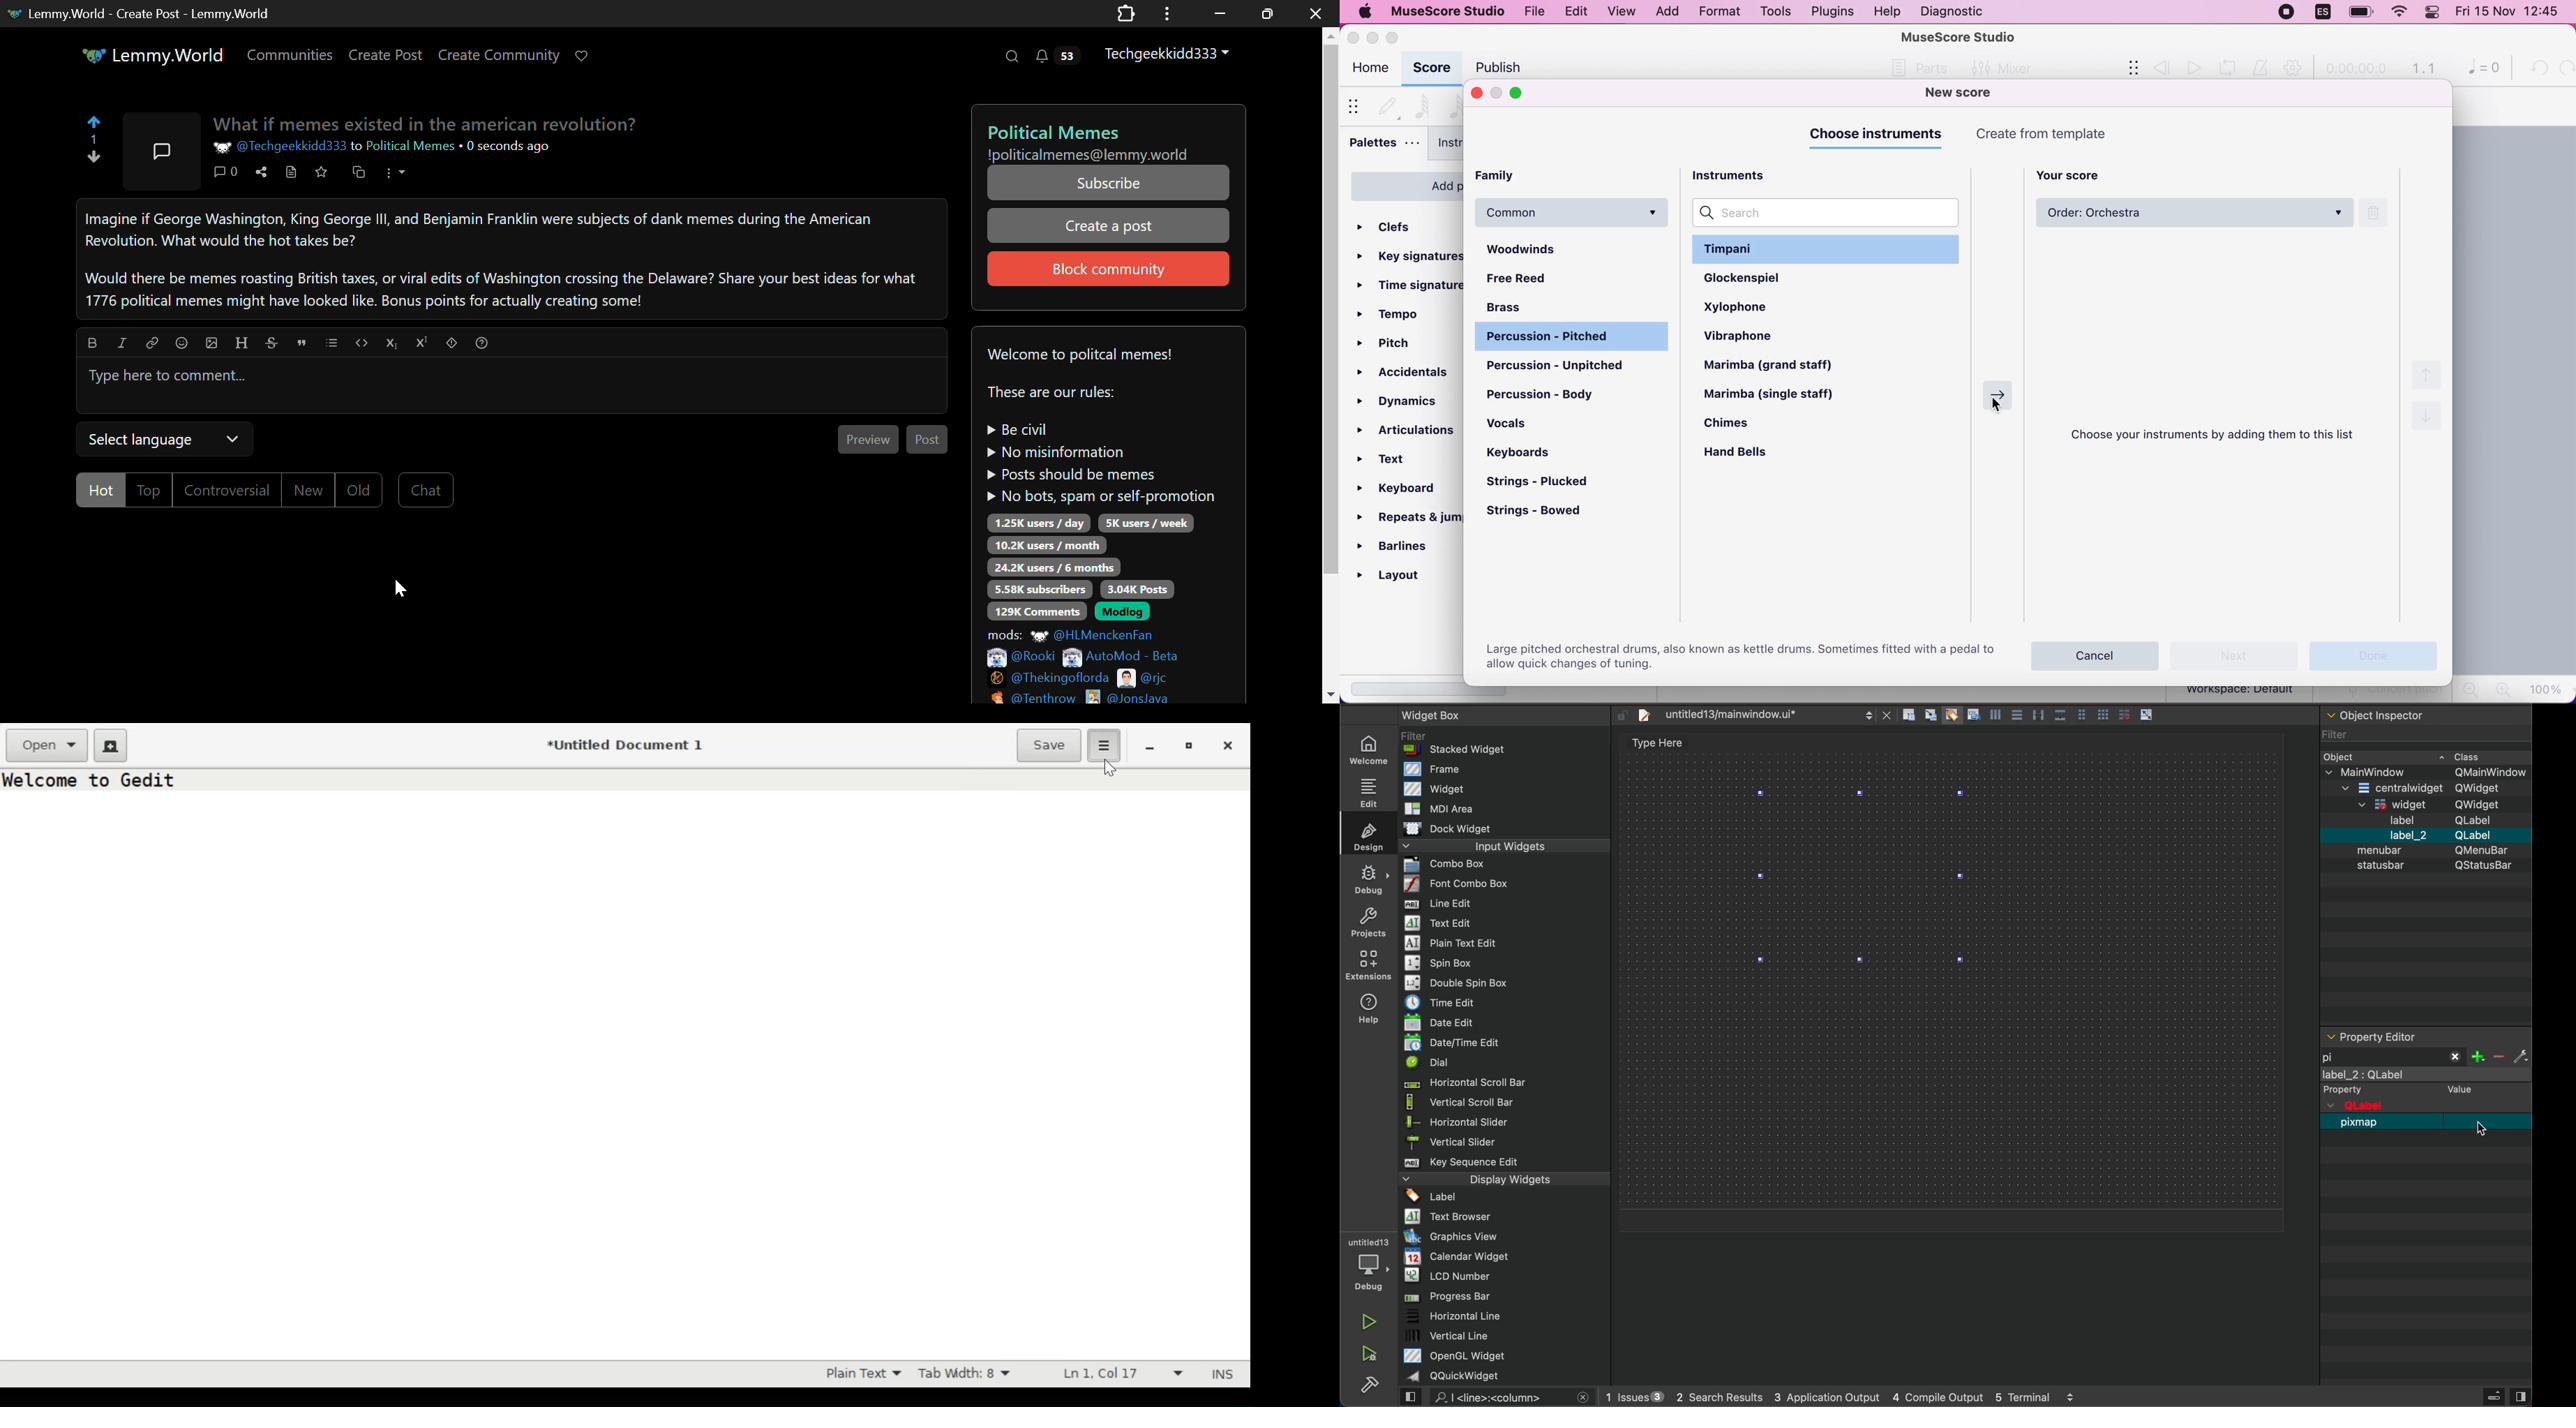 The image size is (2576, 1428). Describe the element at coordinates (1317, 13) in the screenshot. I see `Close window` at that location.